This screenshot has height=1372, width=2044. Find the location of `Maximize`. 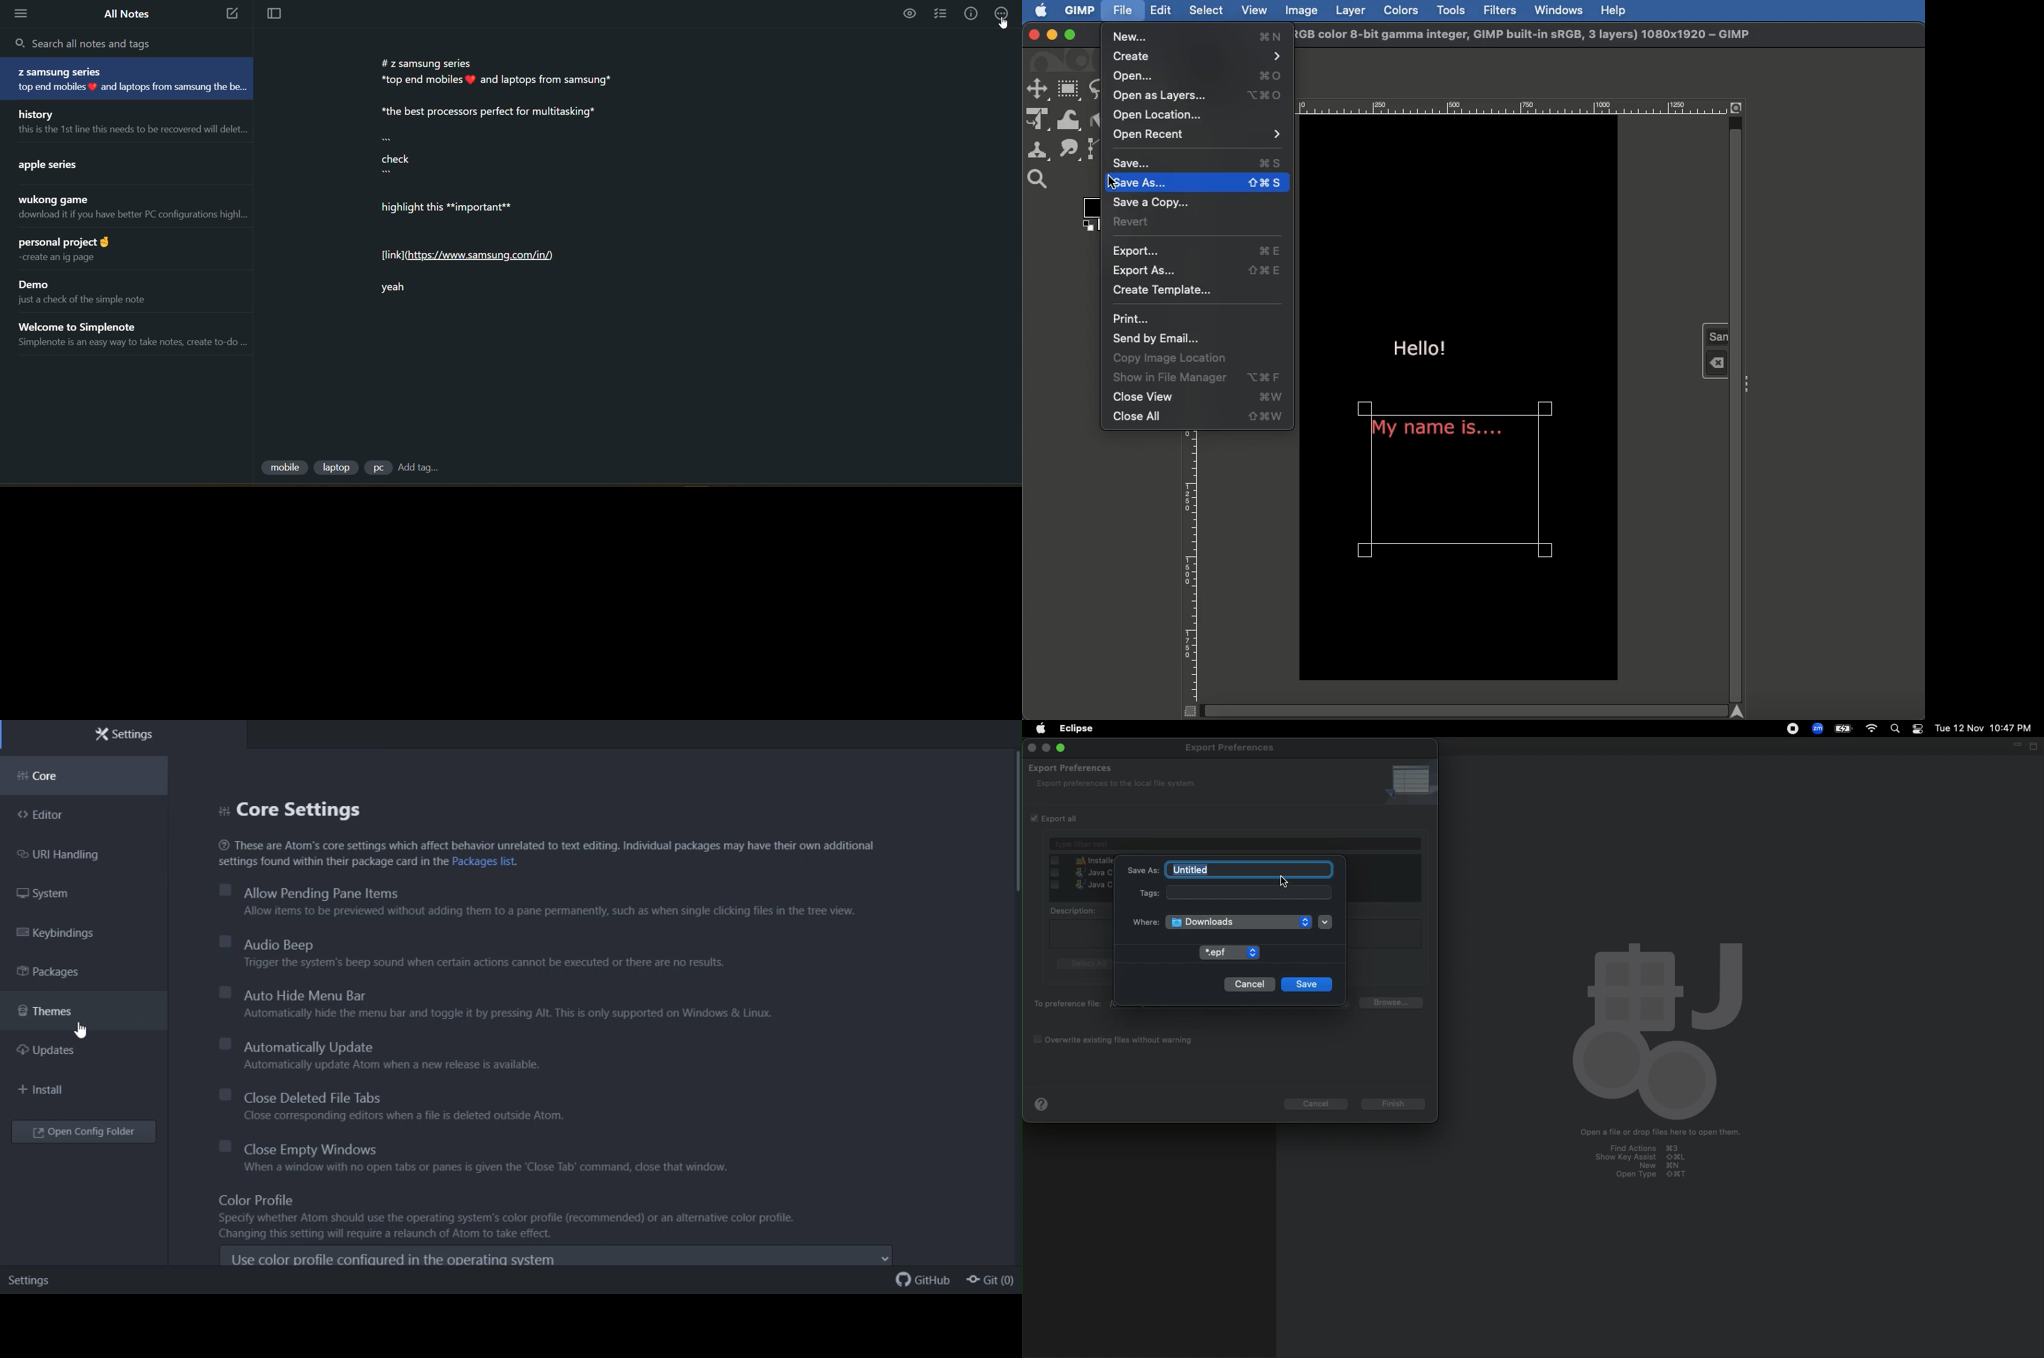

Maximize is located at coordinates (1072, 36).